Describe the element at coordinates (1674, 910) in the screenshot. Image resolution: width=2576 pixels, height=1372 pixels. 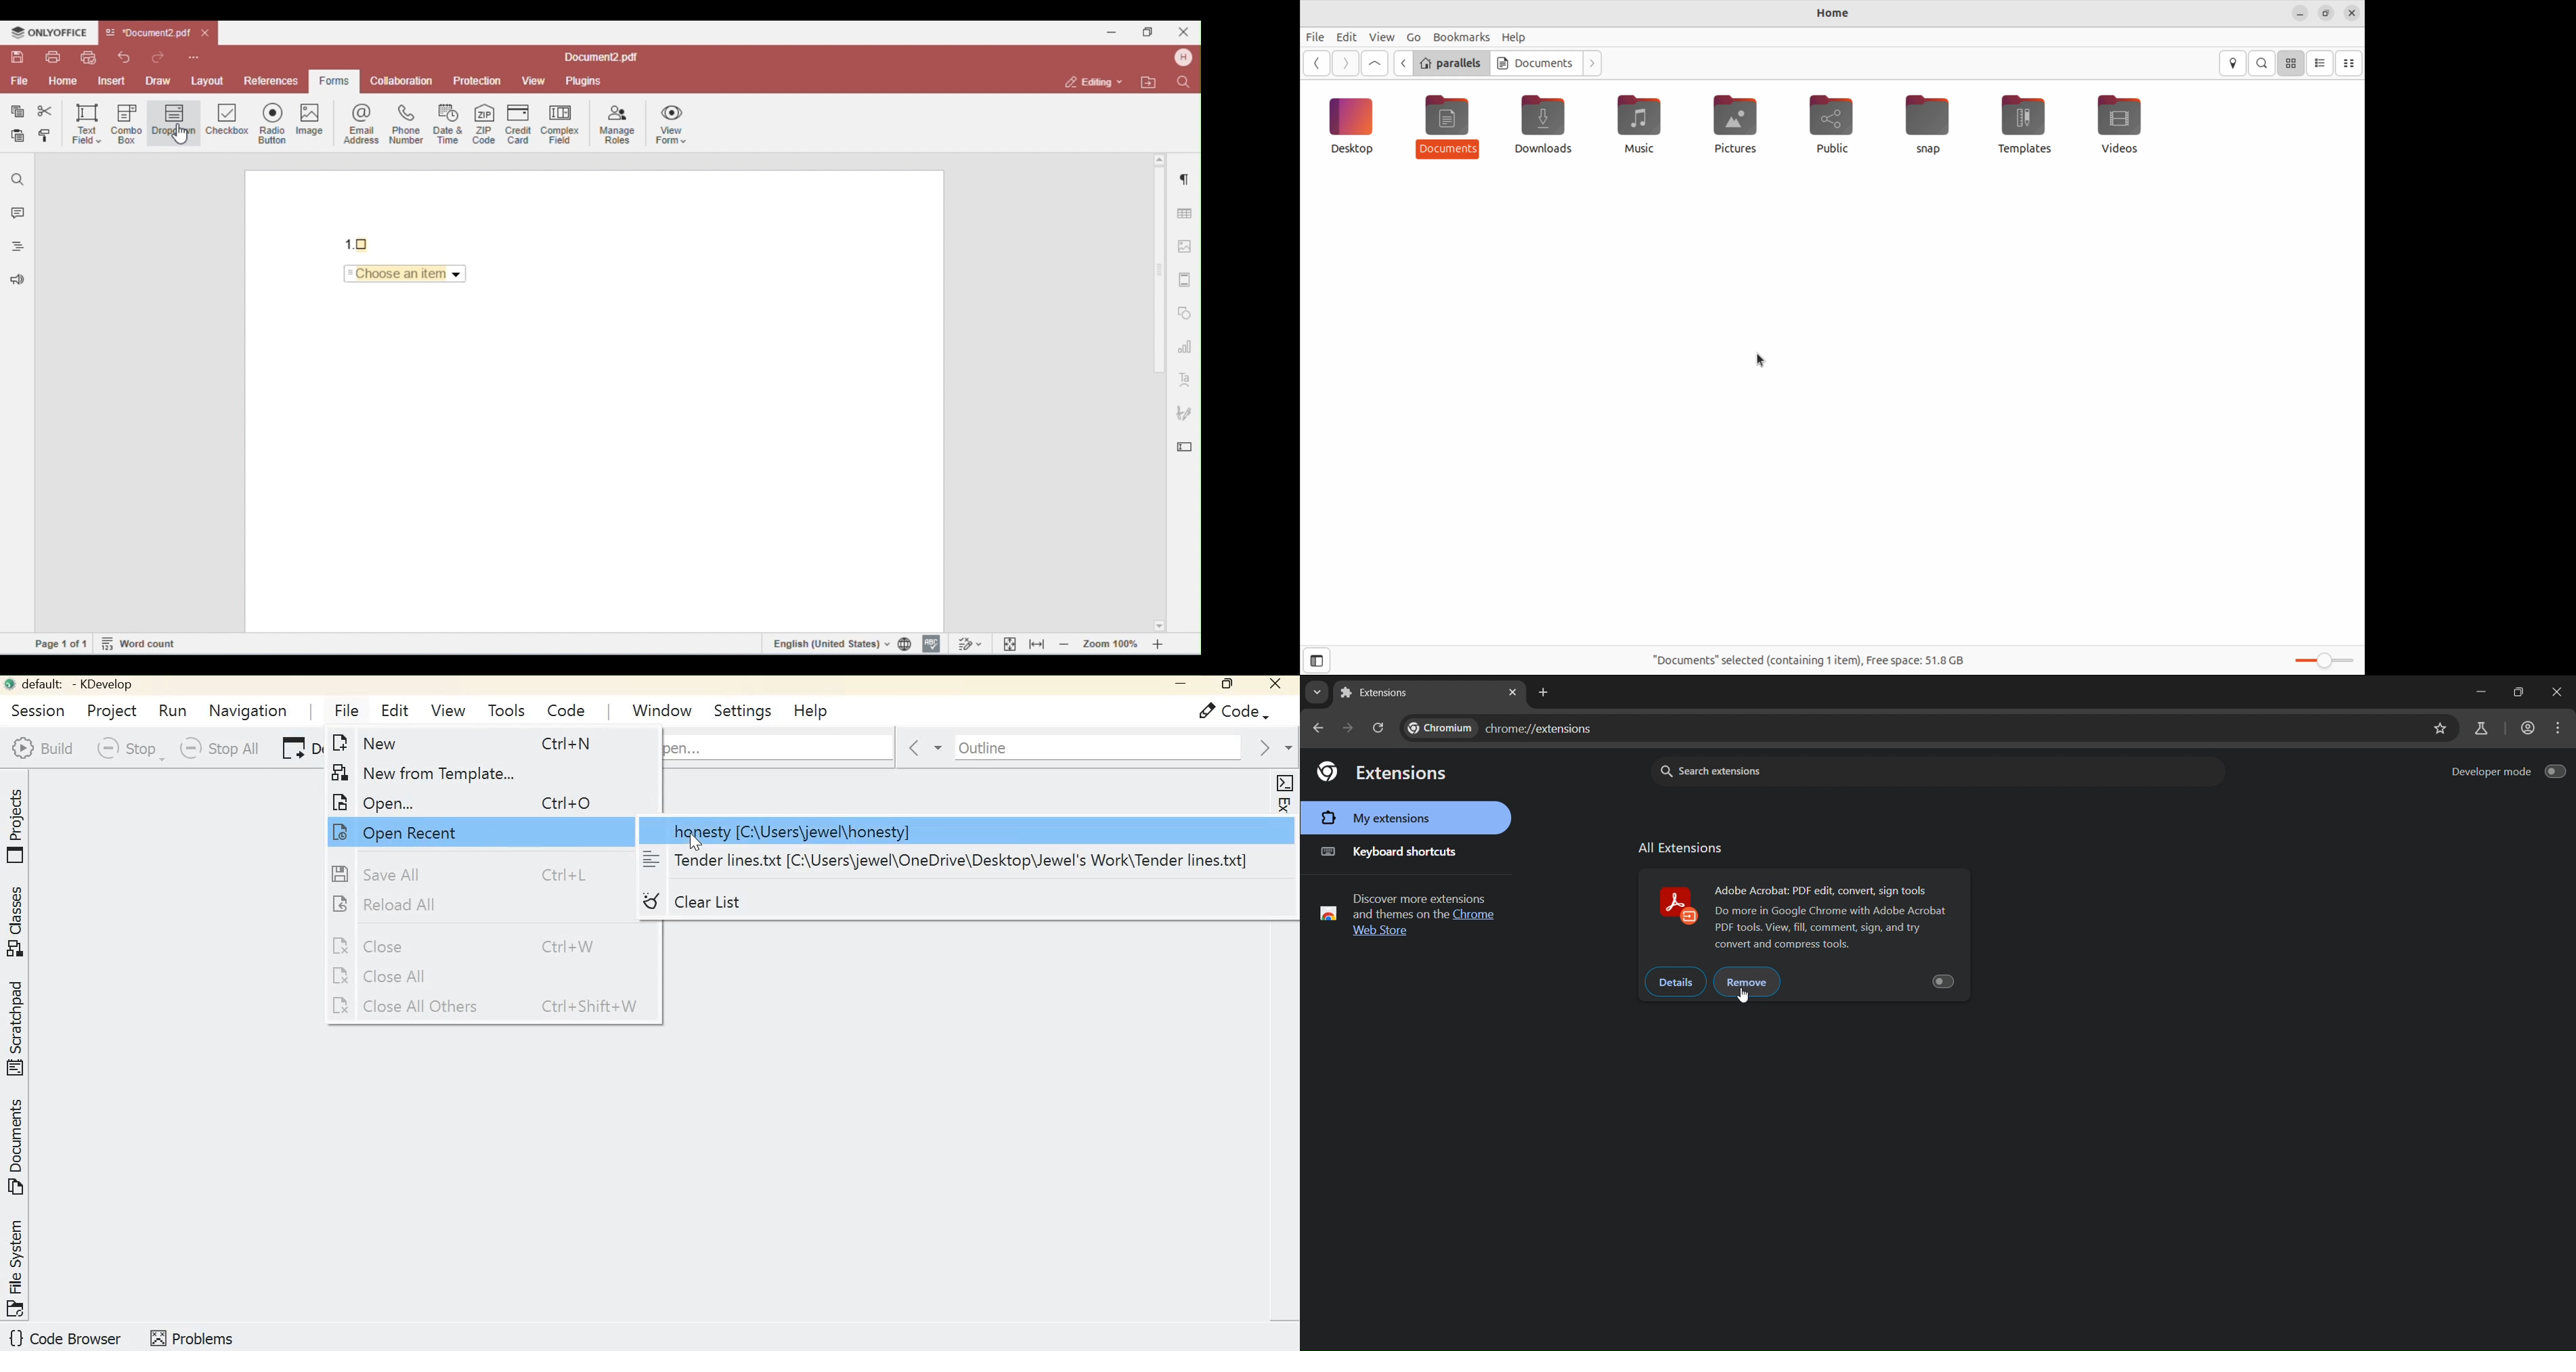
I see `Adobe acrobat logo` at that location.